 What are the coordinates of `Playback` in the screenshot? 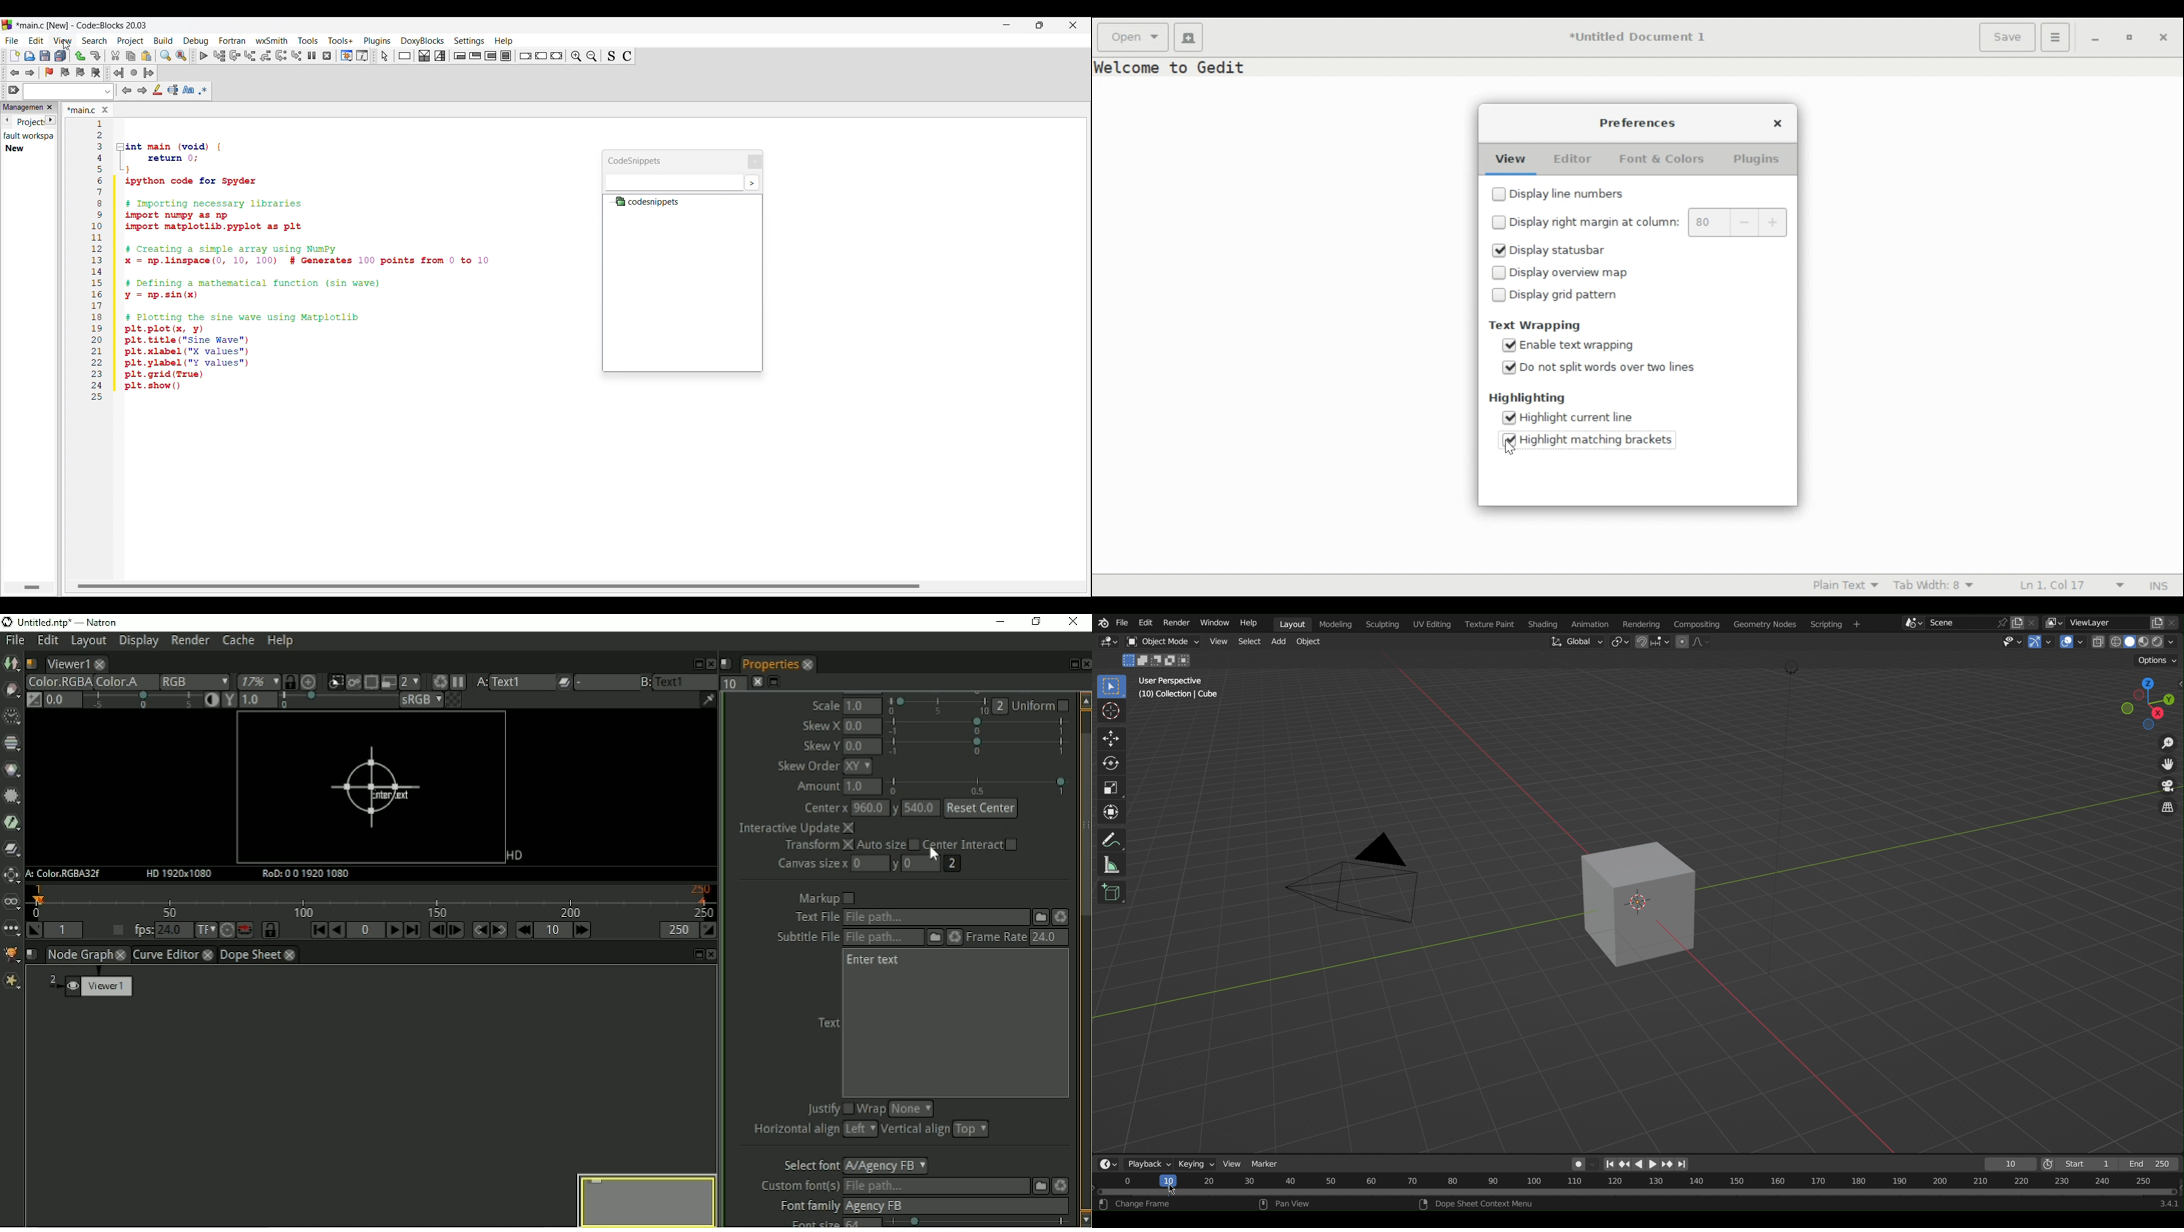 It's located at (1147, 1165).